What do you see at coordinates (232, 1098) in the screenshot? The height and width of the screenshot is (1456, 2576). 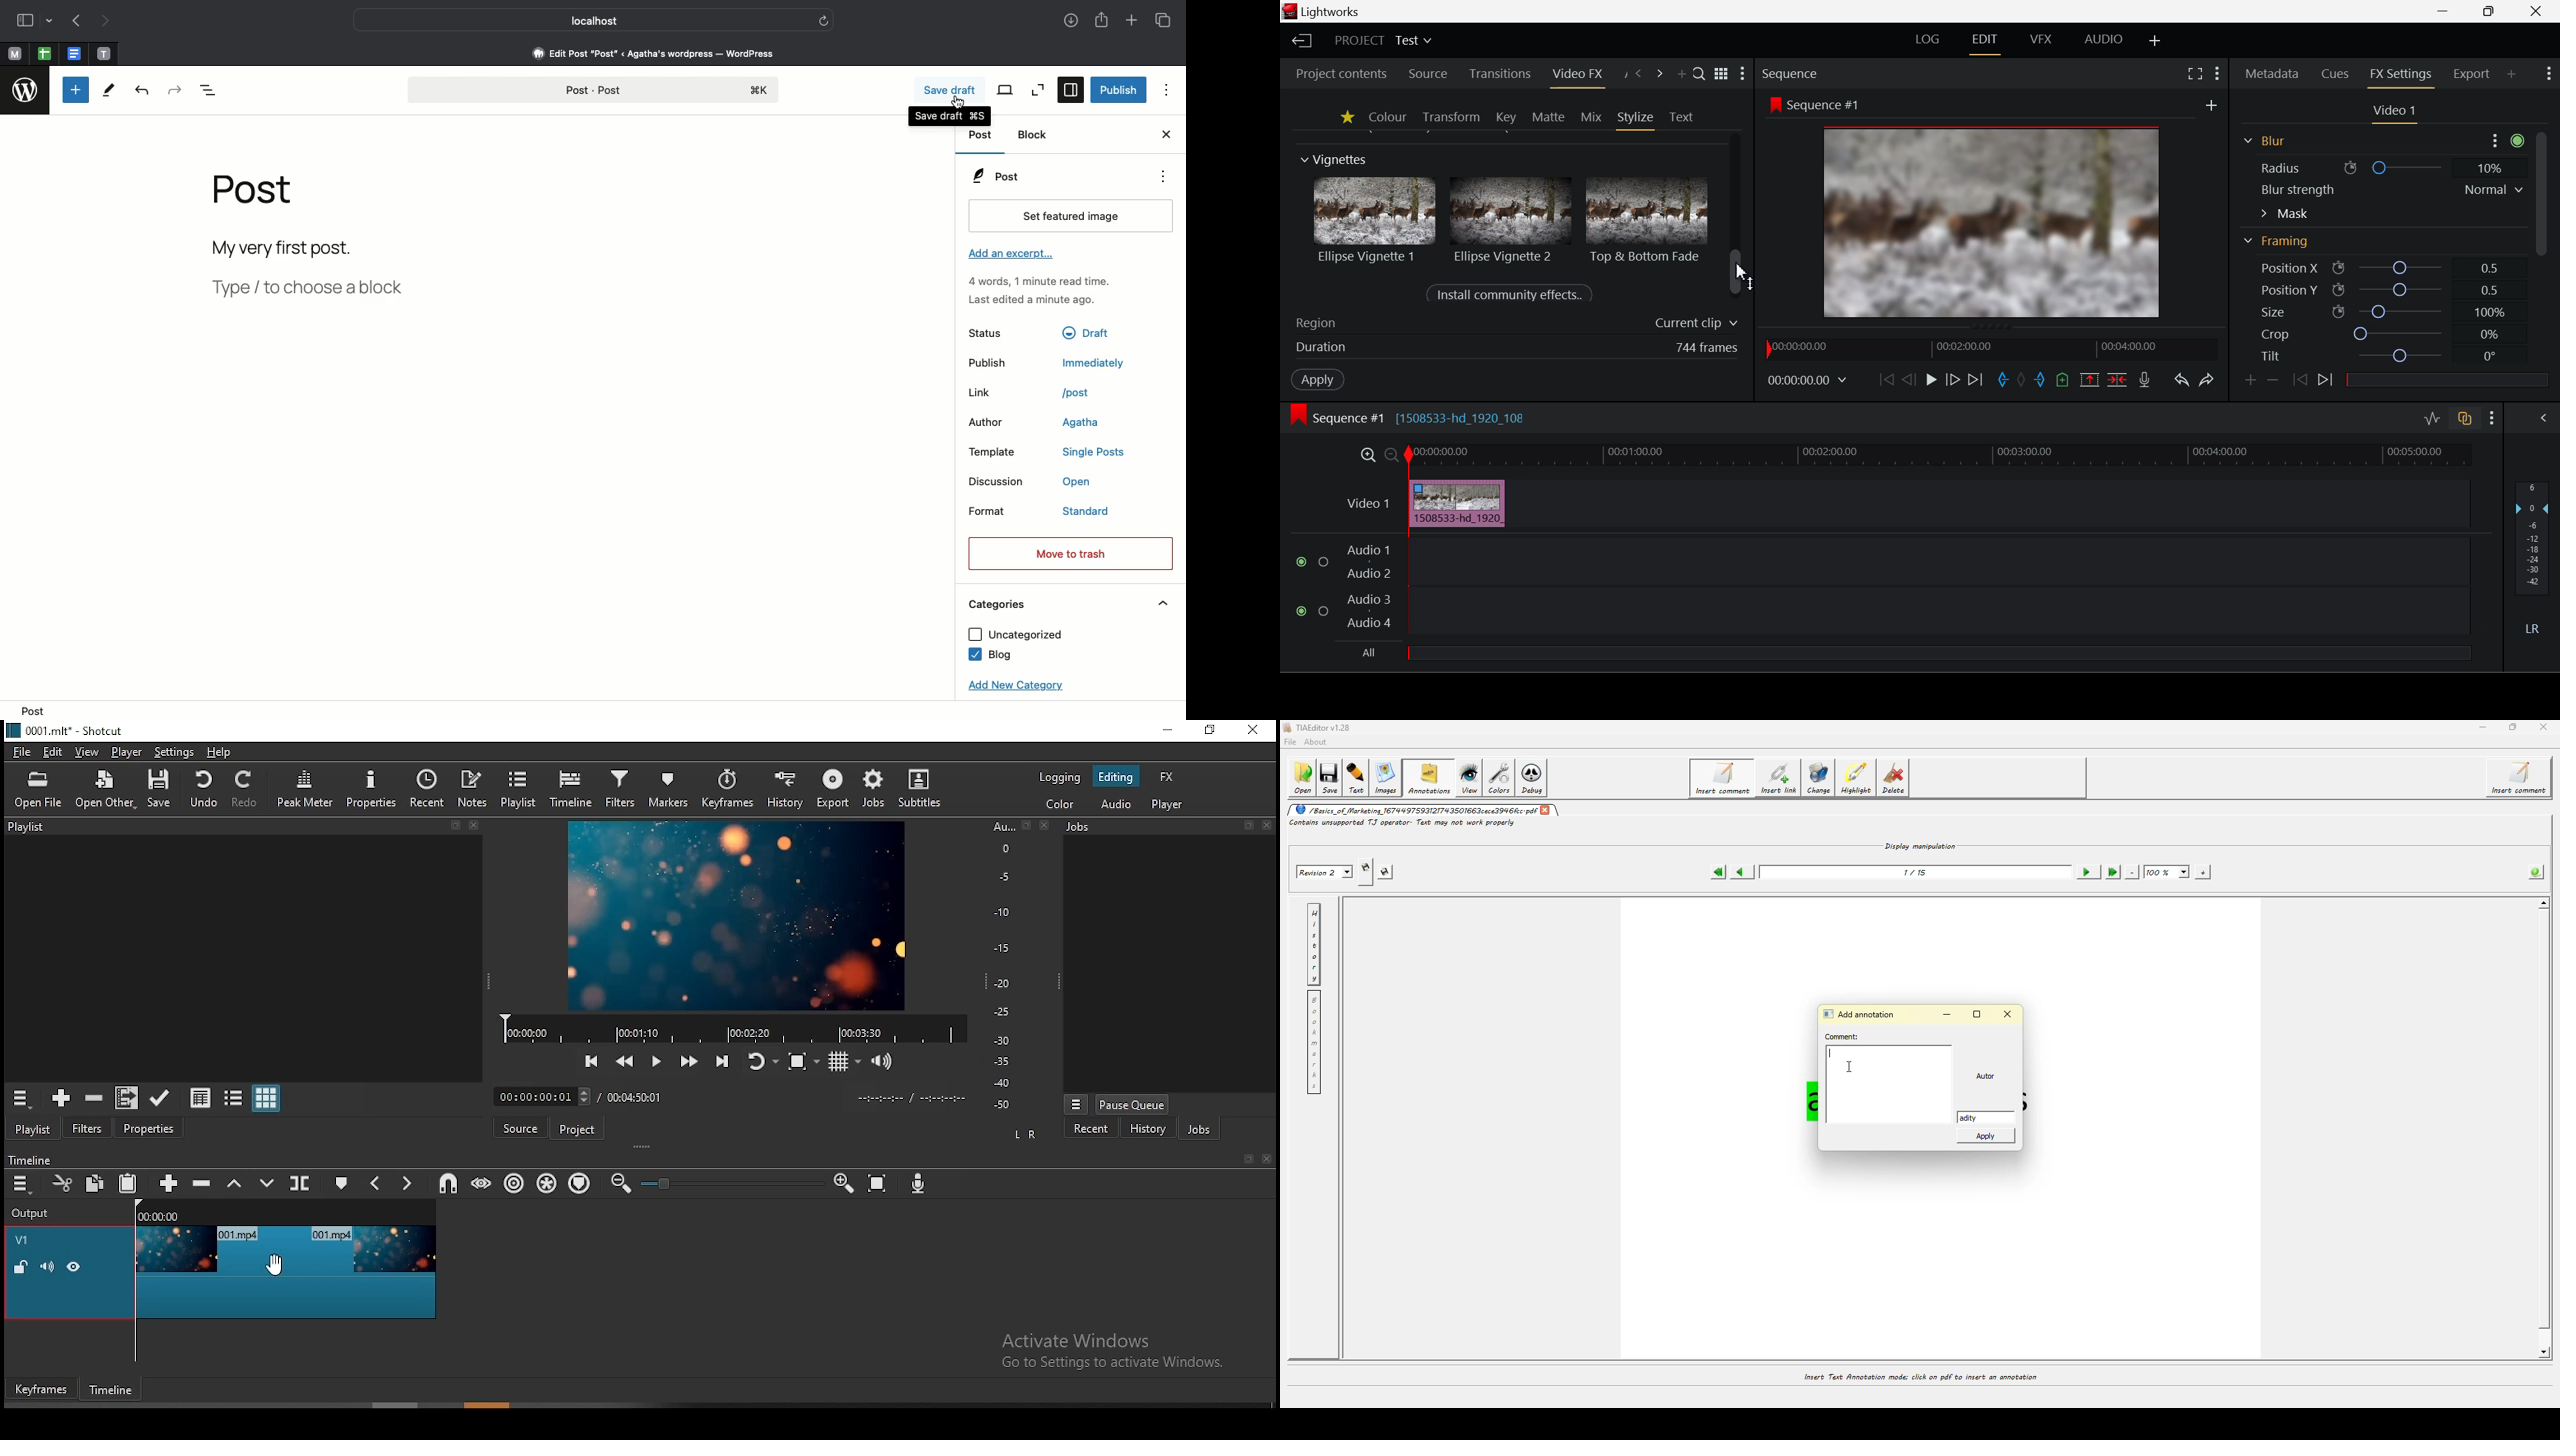 I see `view as tiles` at bounding box center [232, 1098].